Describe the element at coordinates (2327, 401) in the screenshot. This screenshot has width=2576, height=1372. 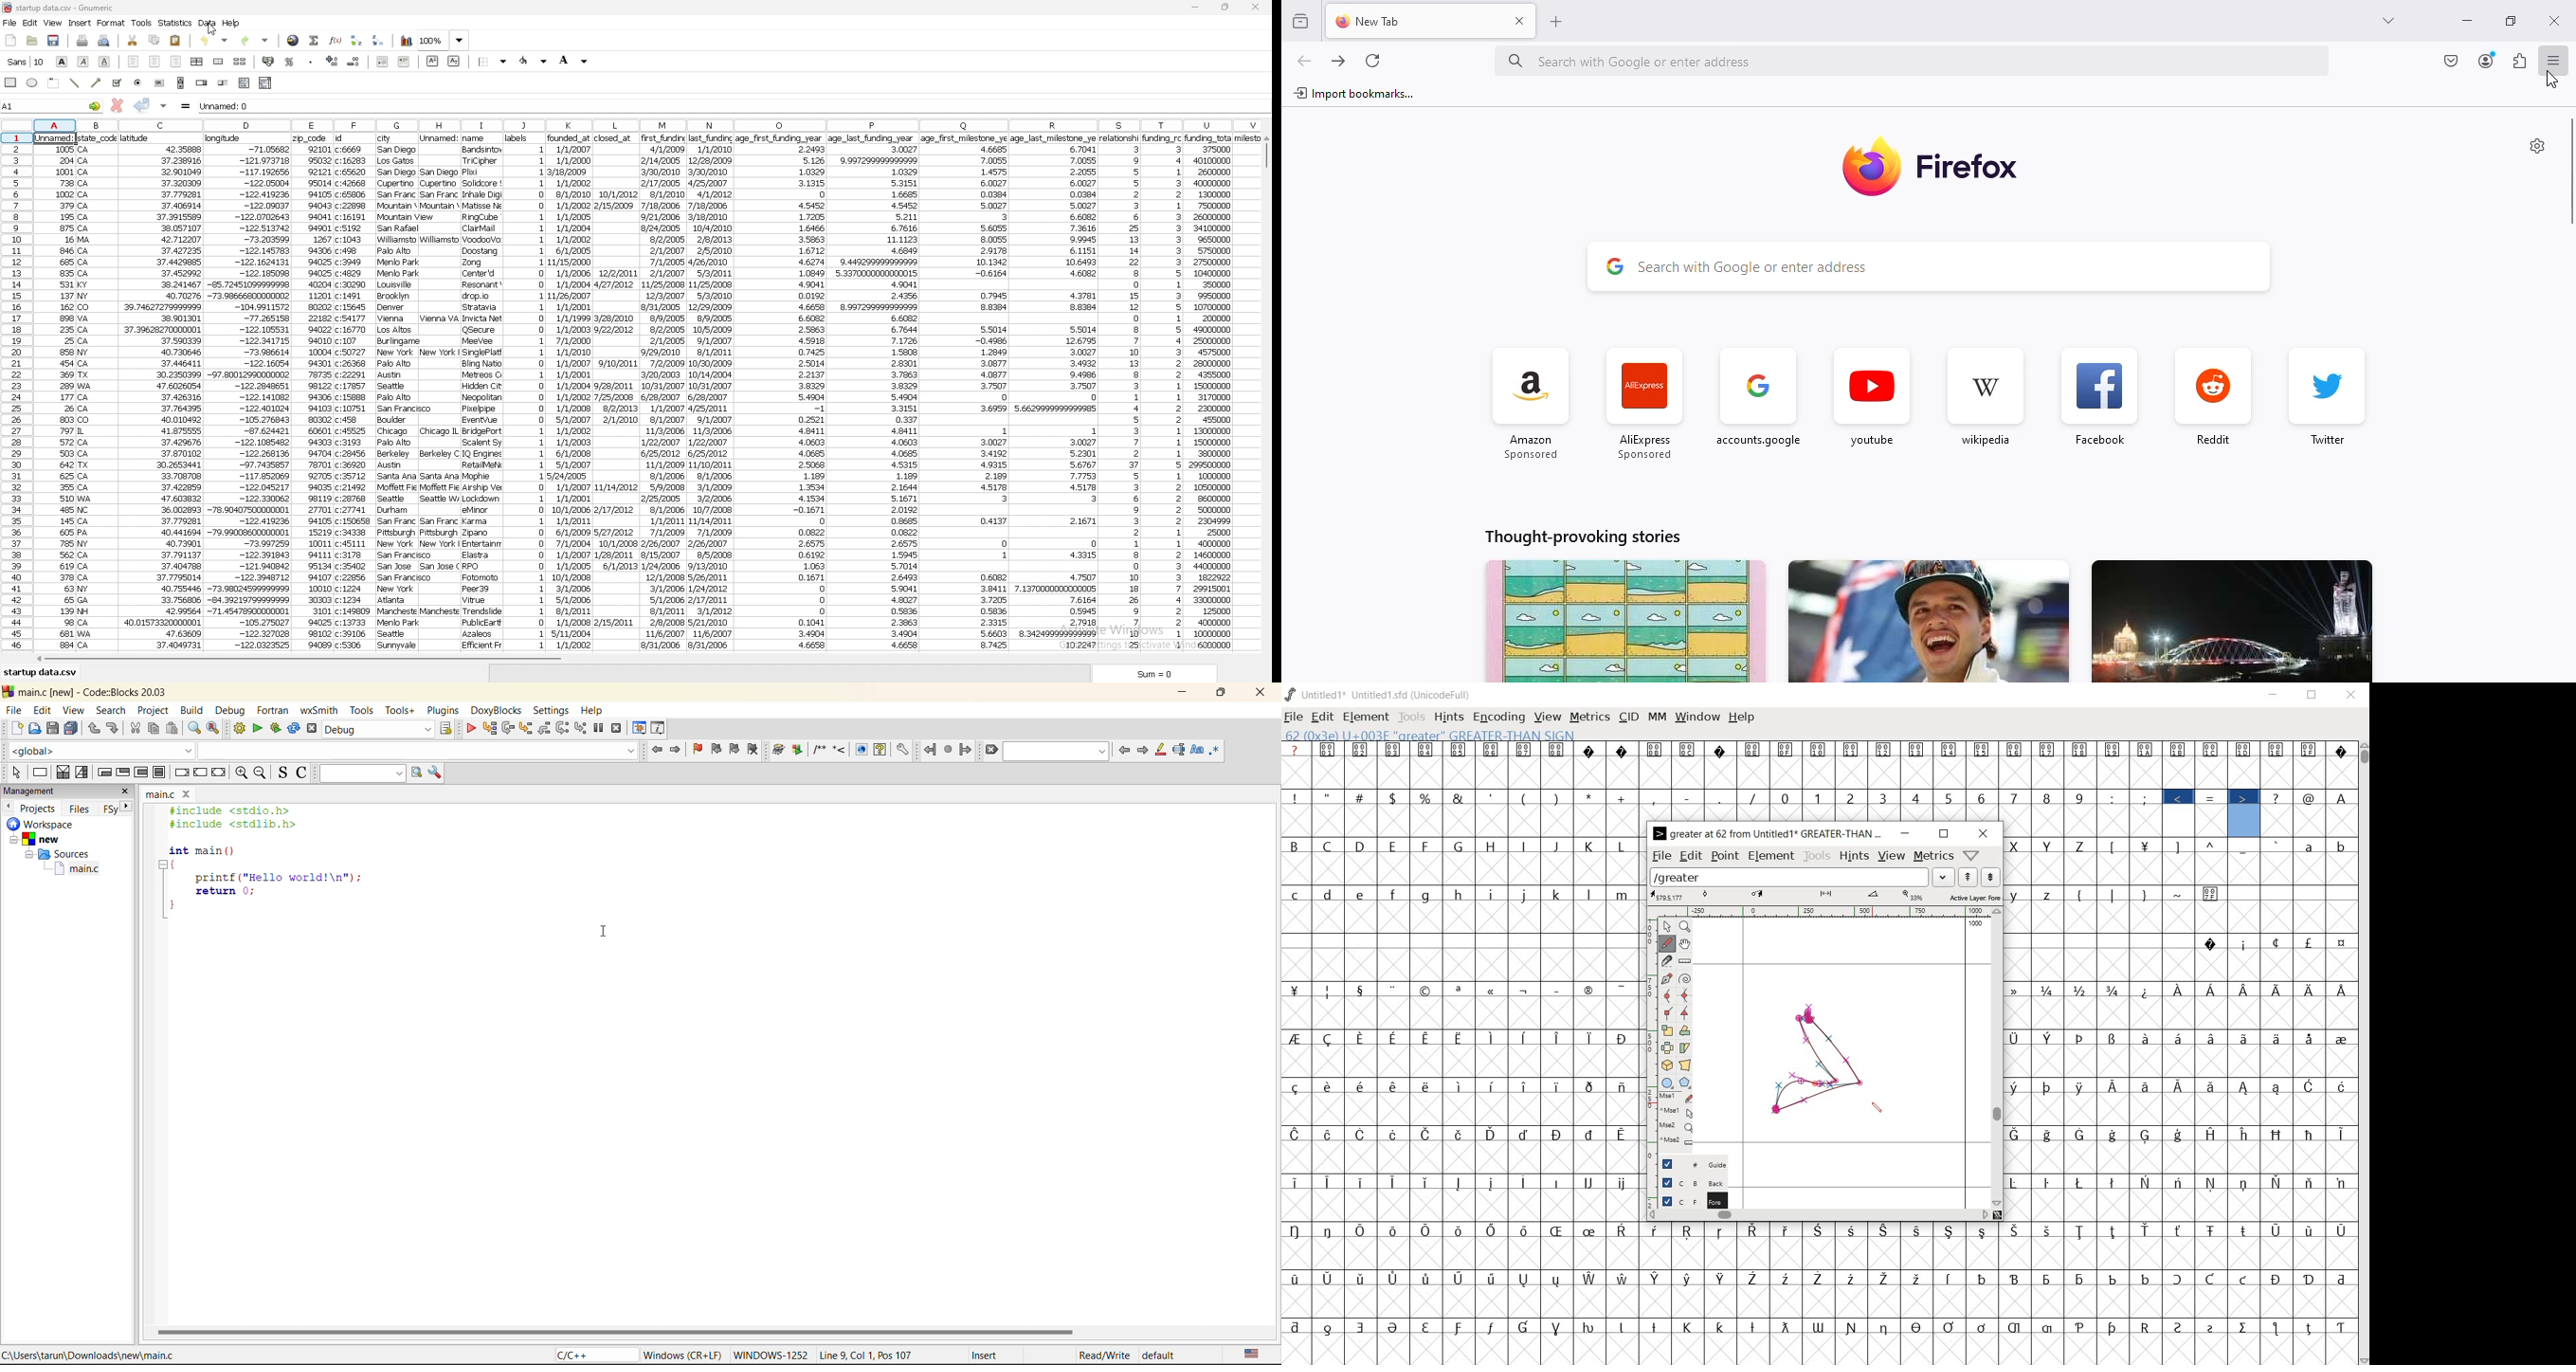
I see `twitter` at that location.